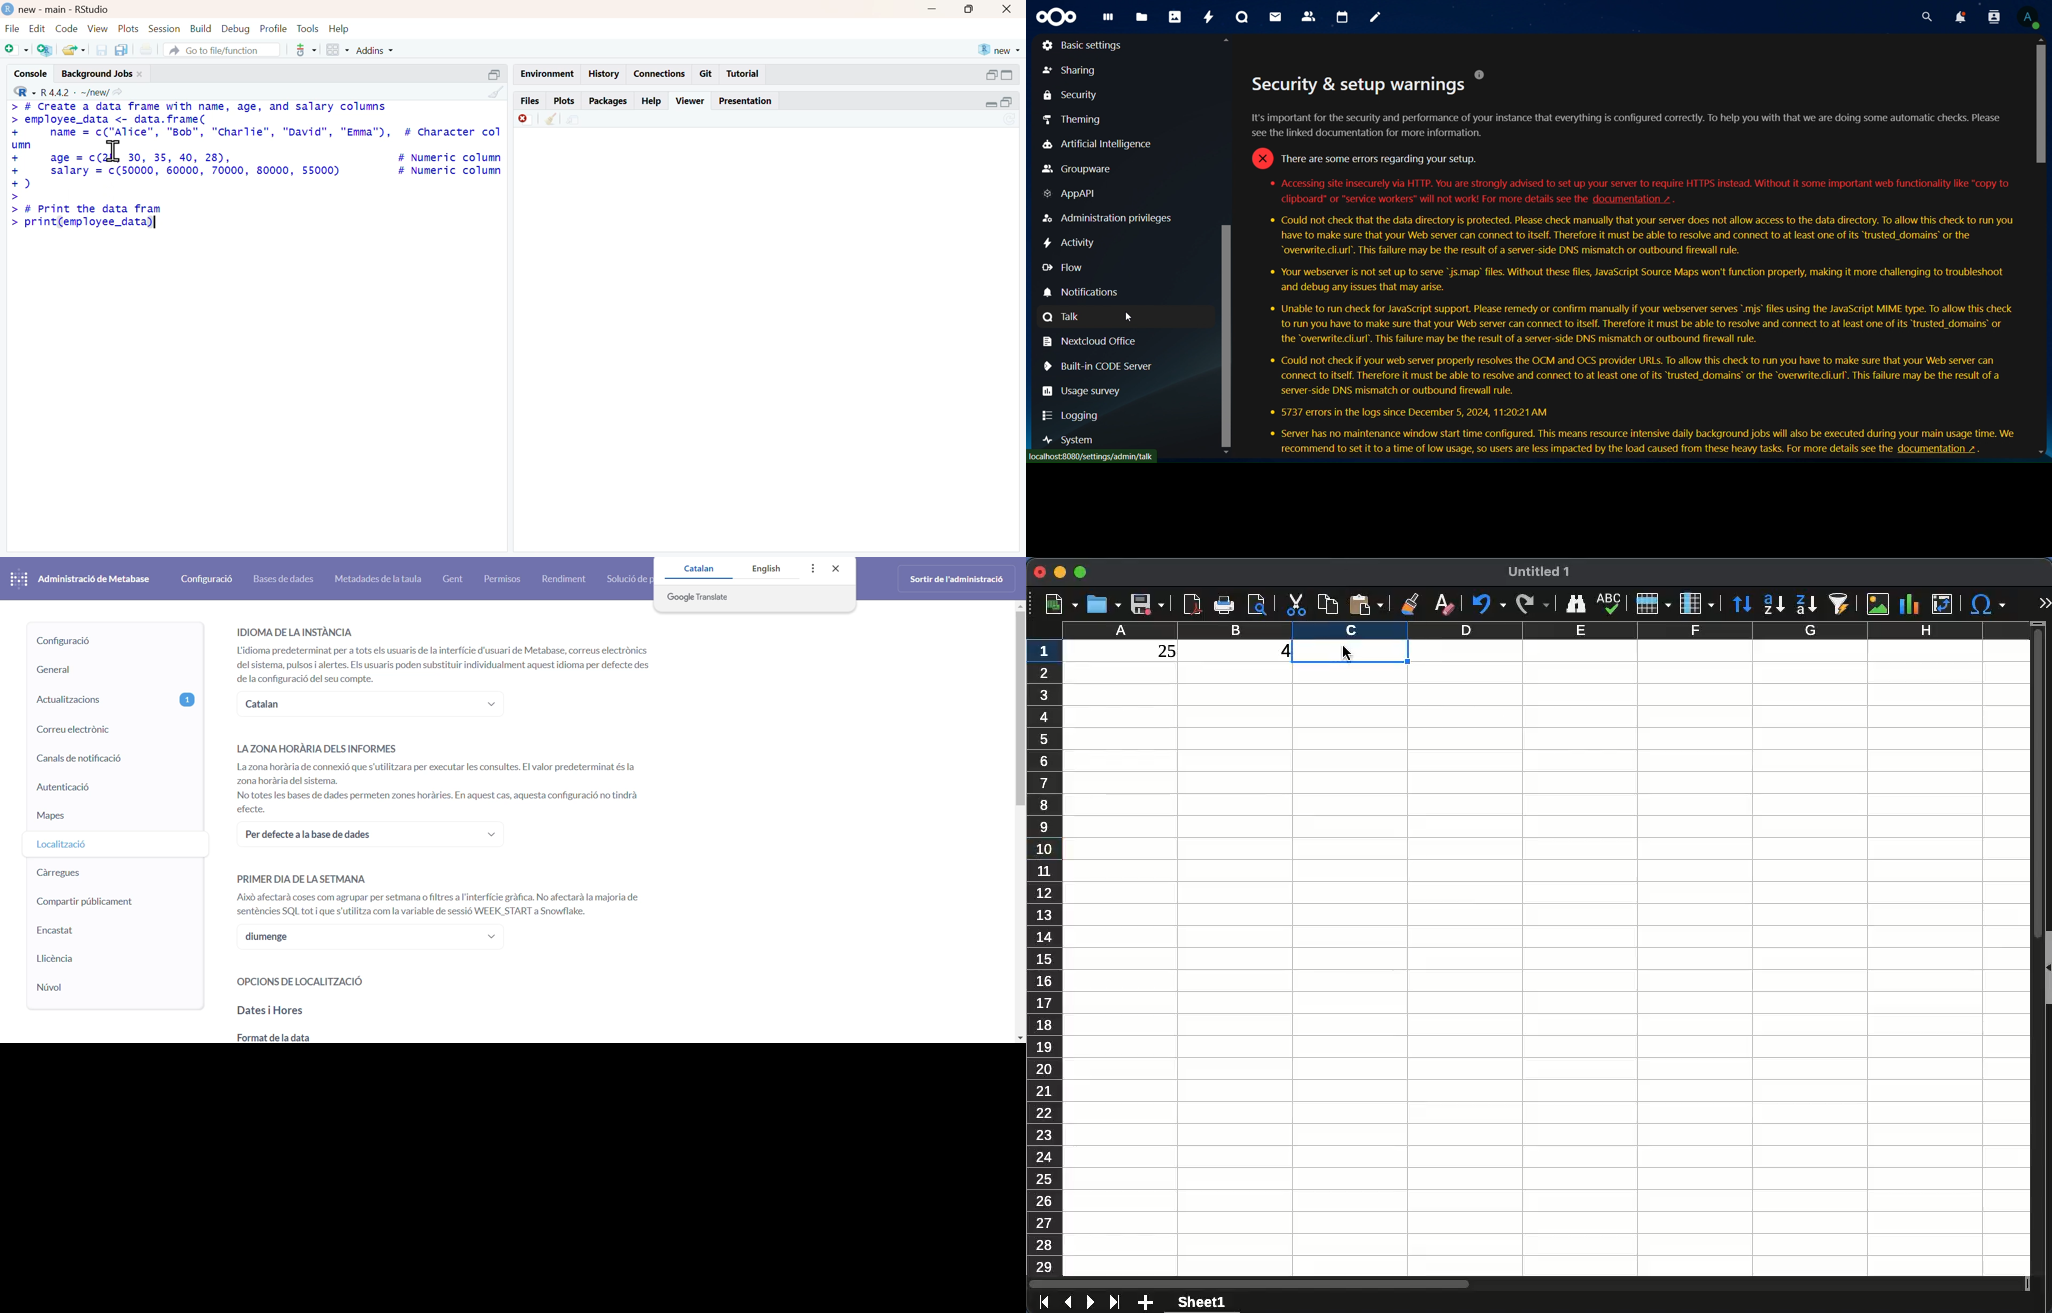 The height and width of the screenshot is (1316, 2072). Describe the element at coordinates (1273, 652) in the screenshot. I see `4` at that location.